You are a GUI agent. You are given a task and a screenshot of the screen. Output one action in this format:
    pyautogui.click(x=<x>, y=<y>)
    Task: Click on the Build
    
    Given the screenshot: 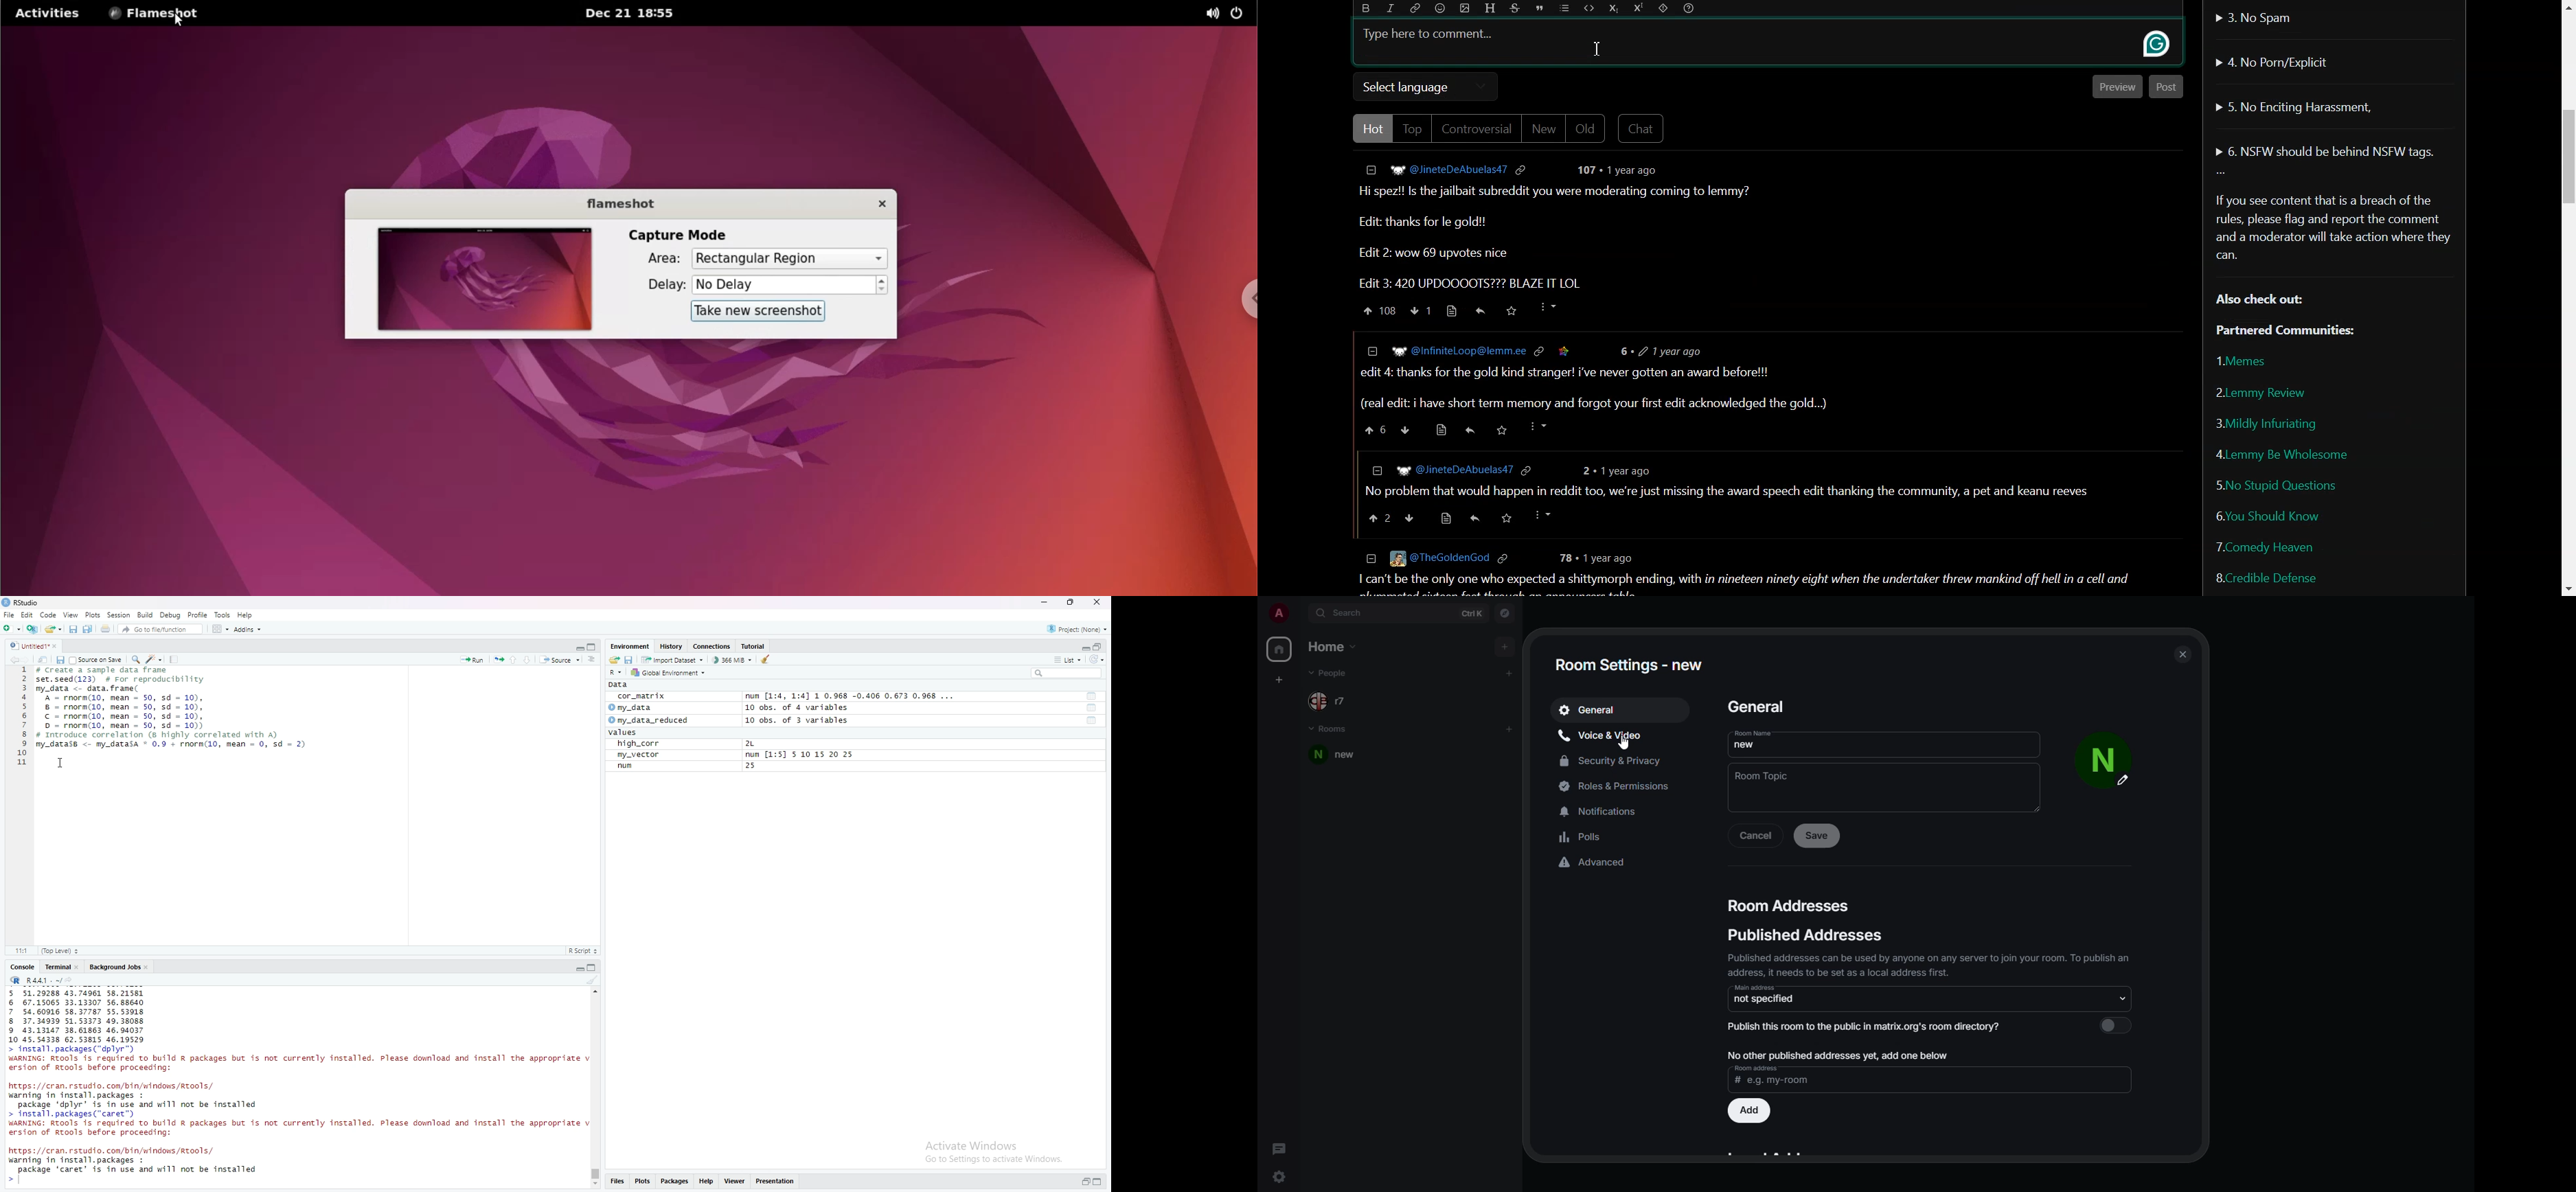 What is the action you would take?
    pyautogui.click(x=145, y=615)
    